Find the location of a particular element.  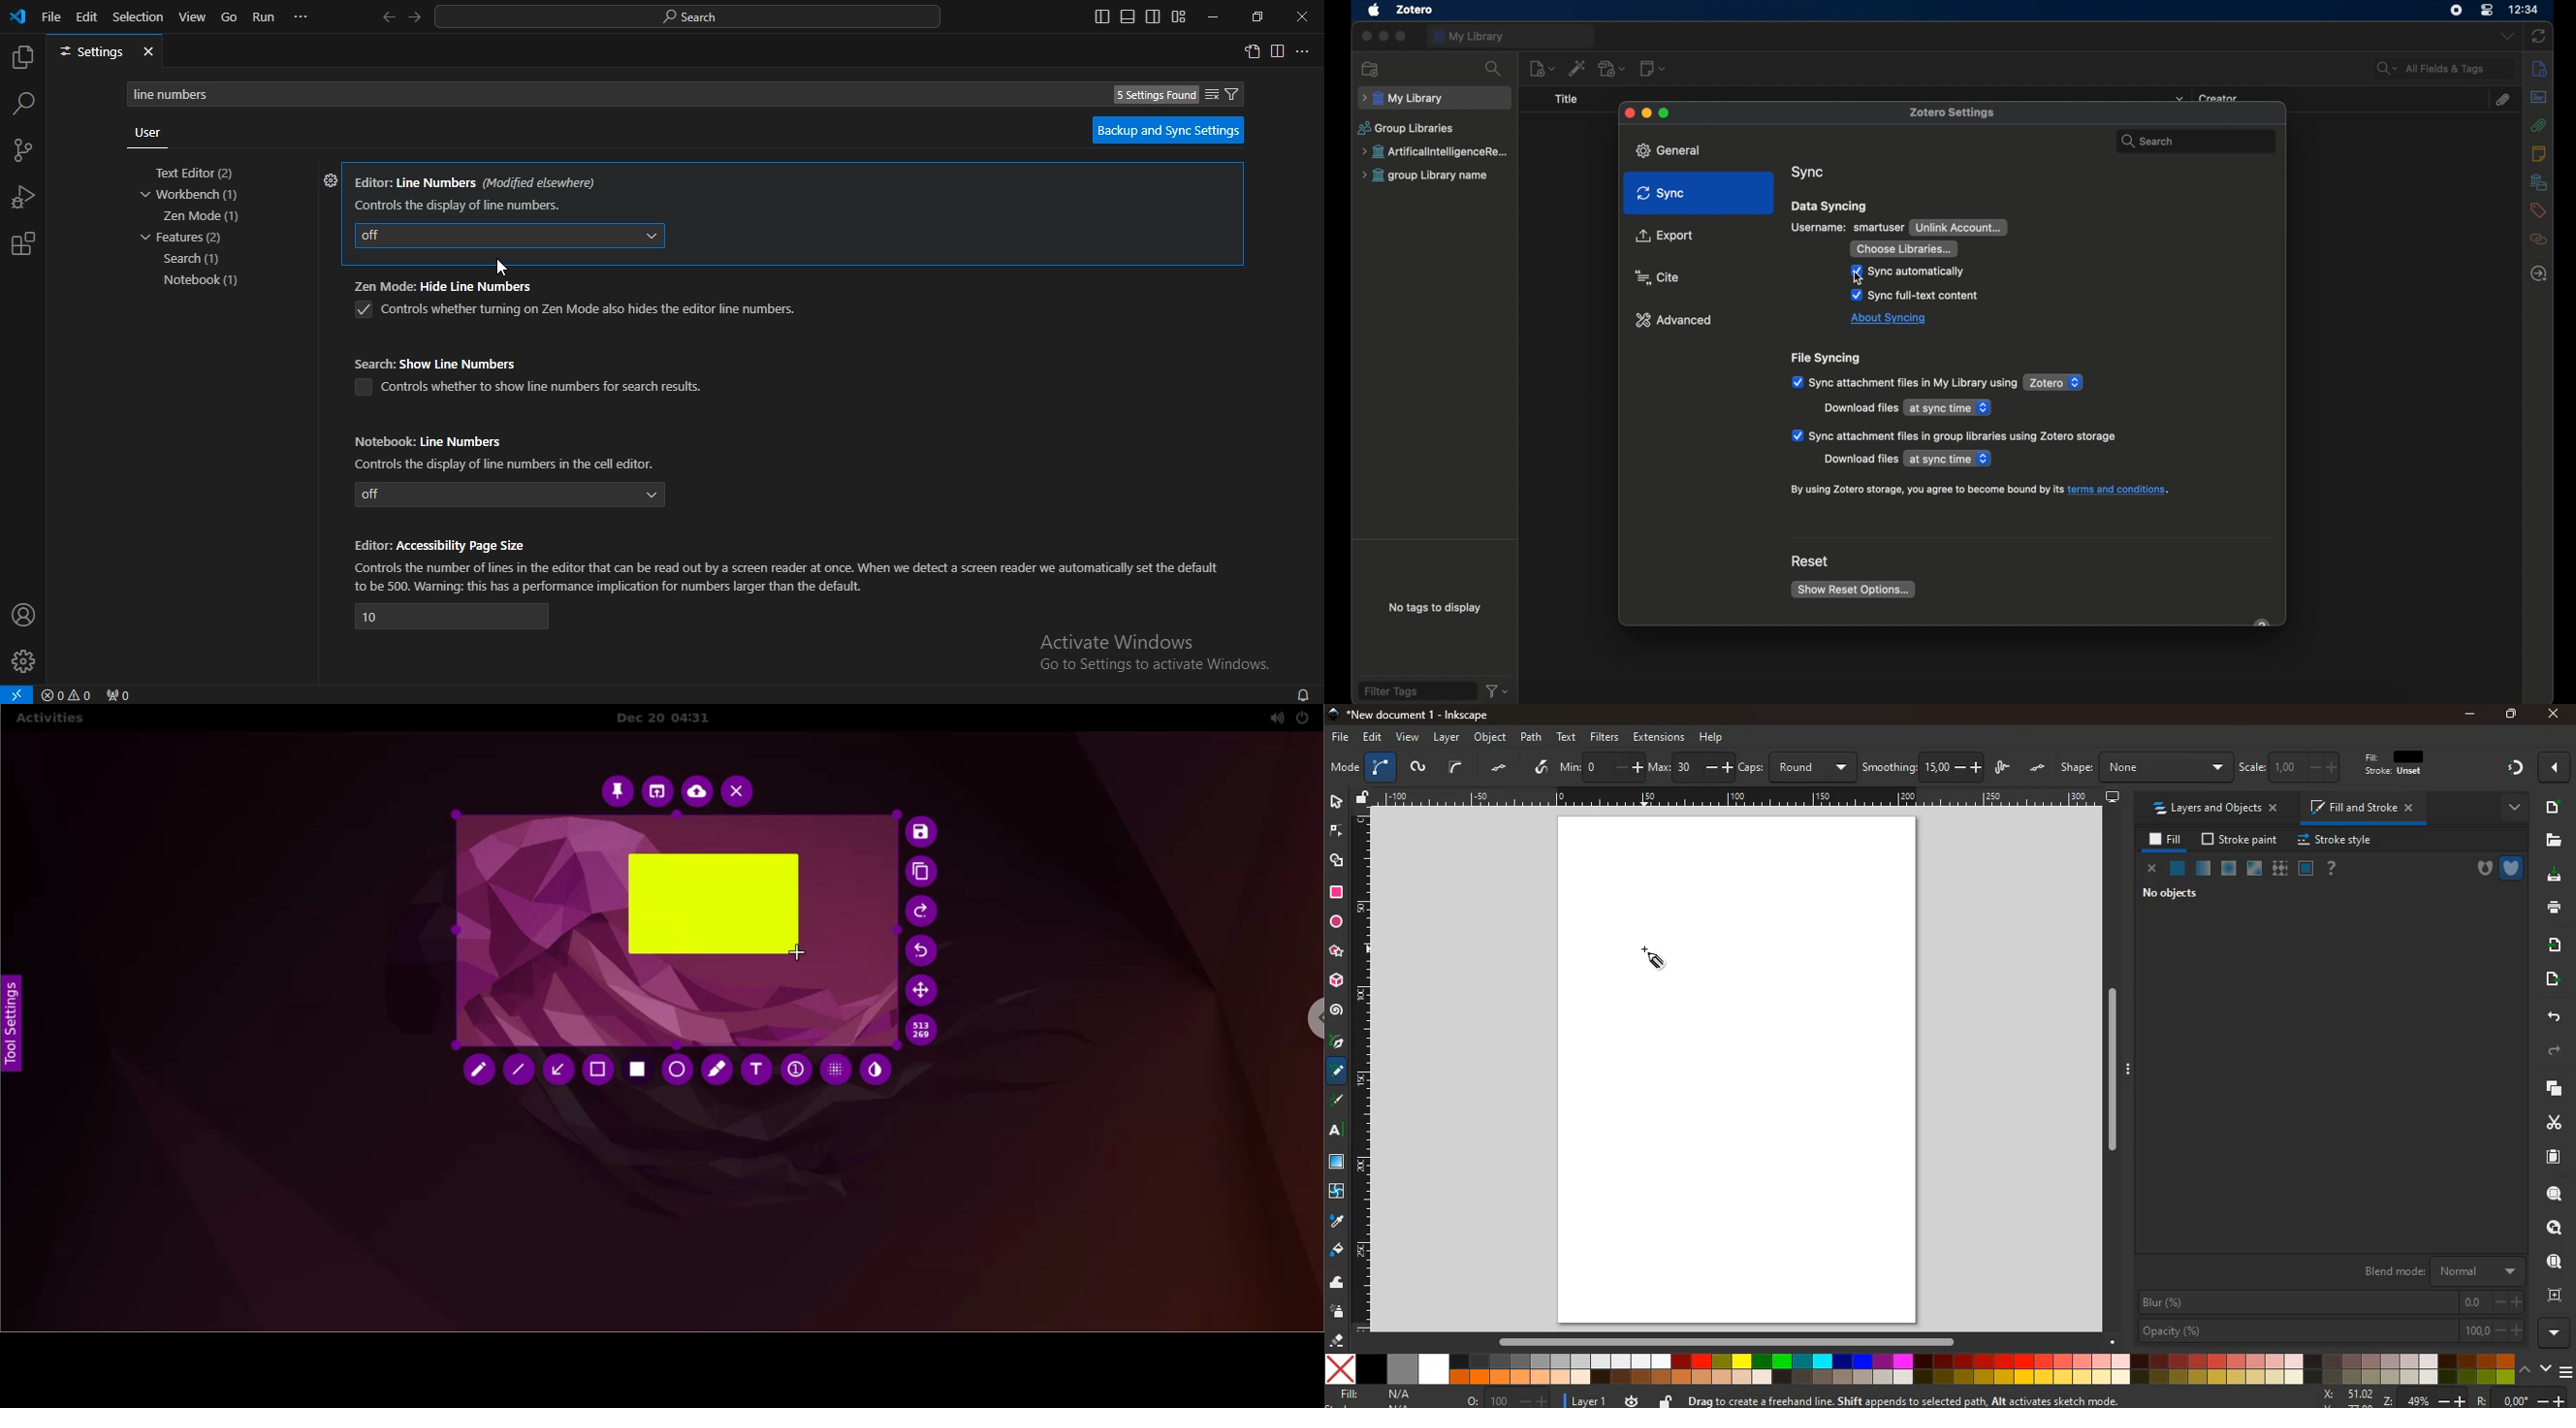

cut is located at coordinates (2547, 1122).